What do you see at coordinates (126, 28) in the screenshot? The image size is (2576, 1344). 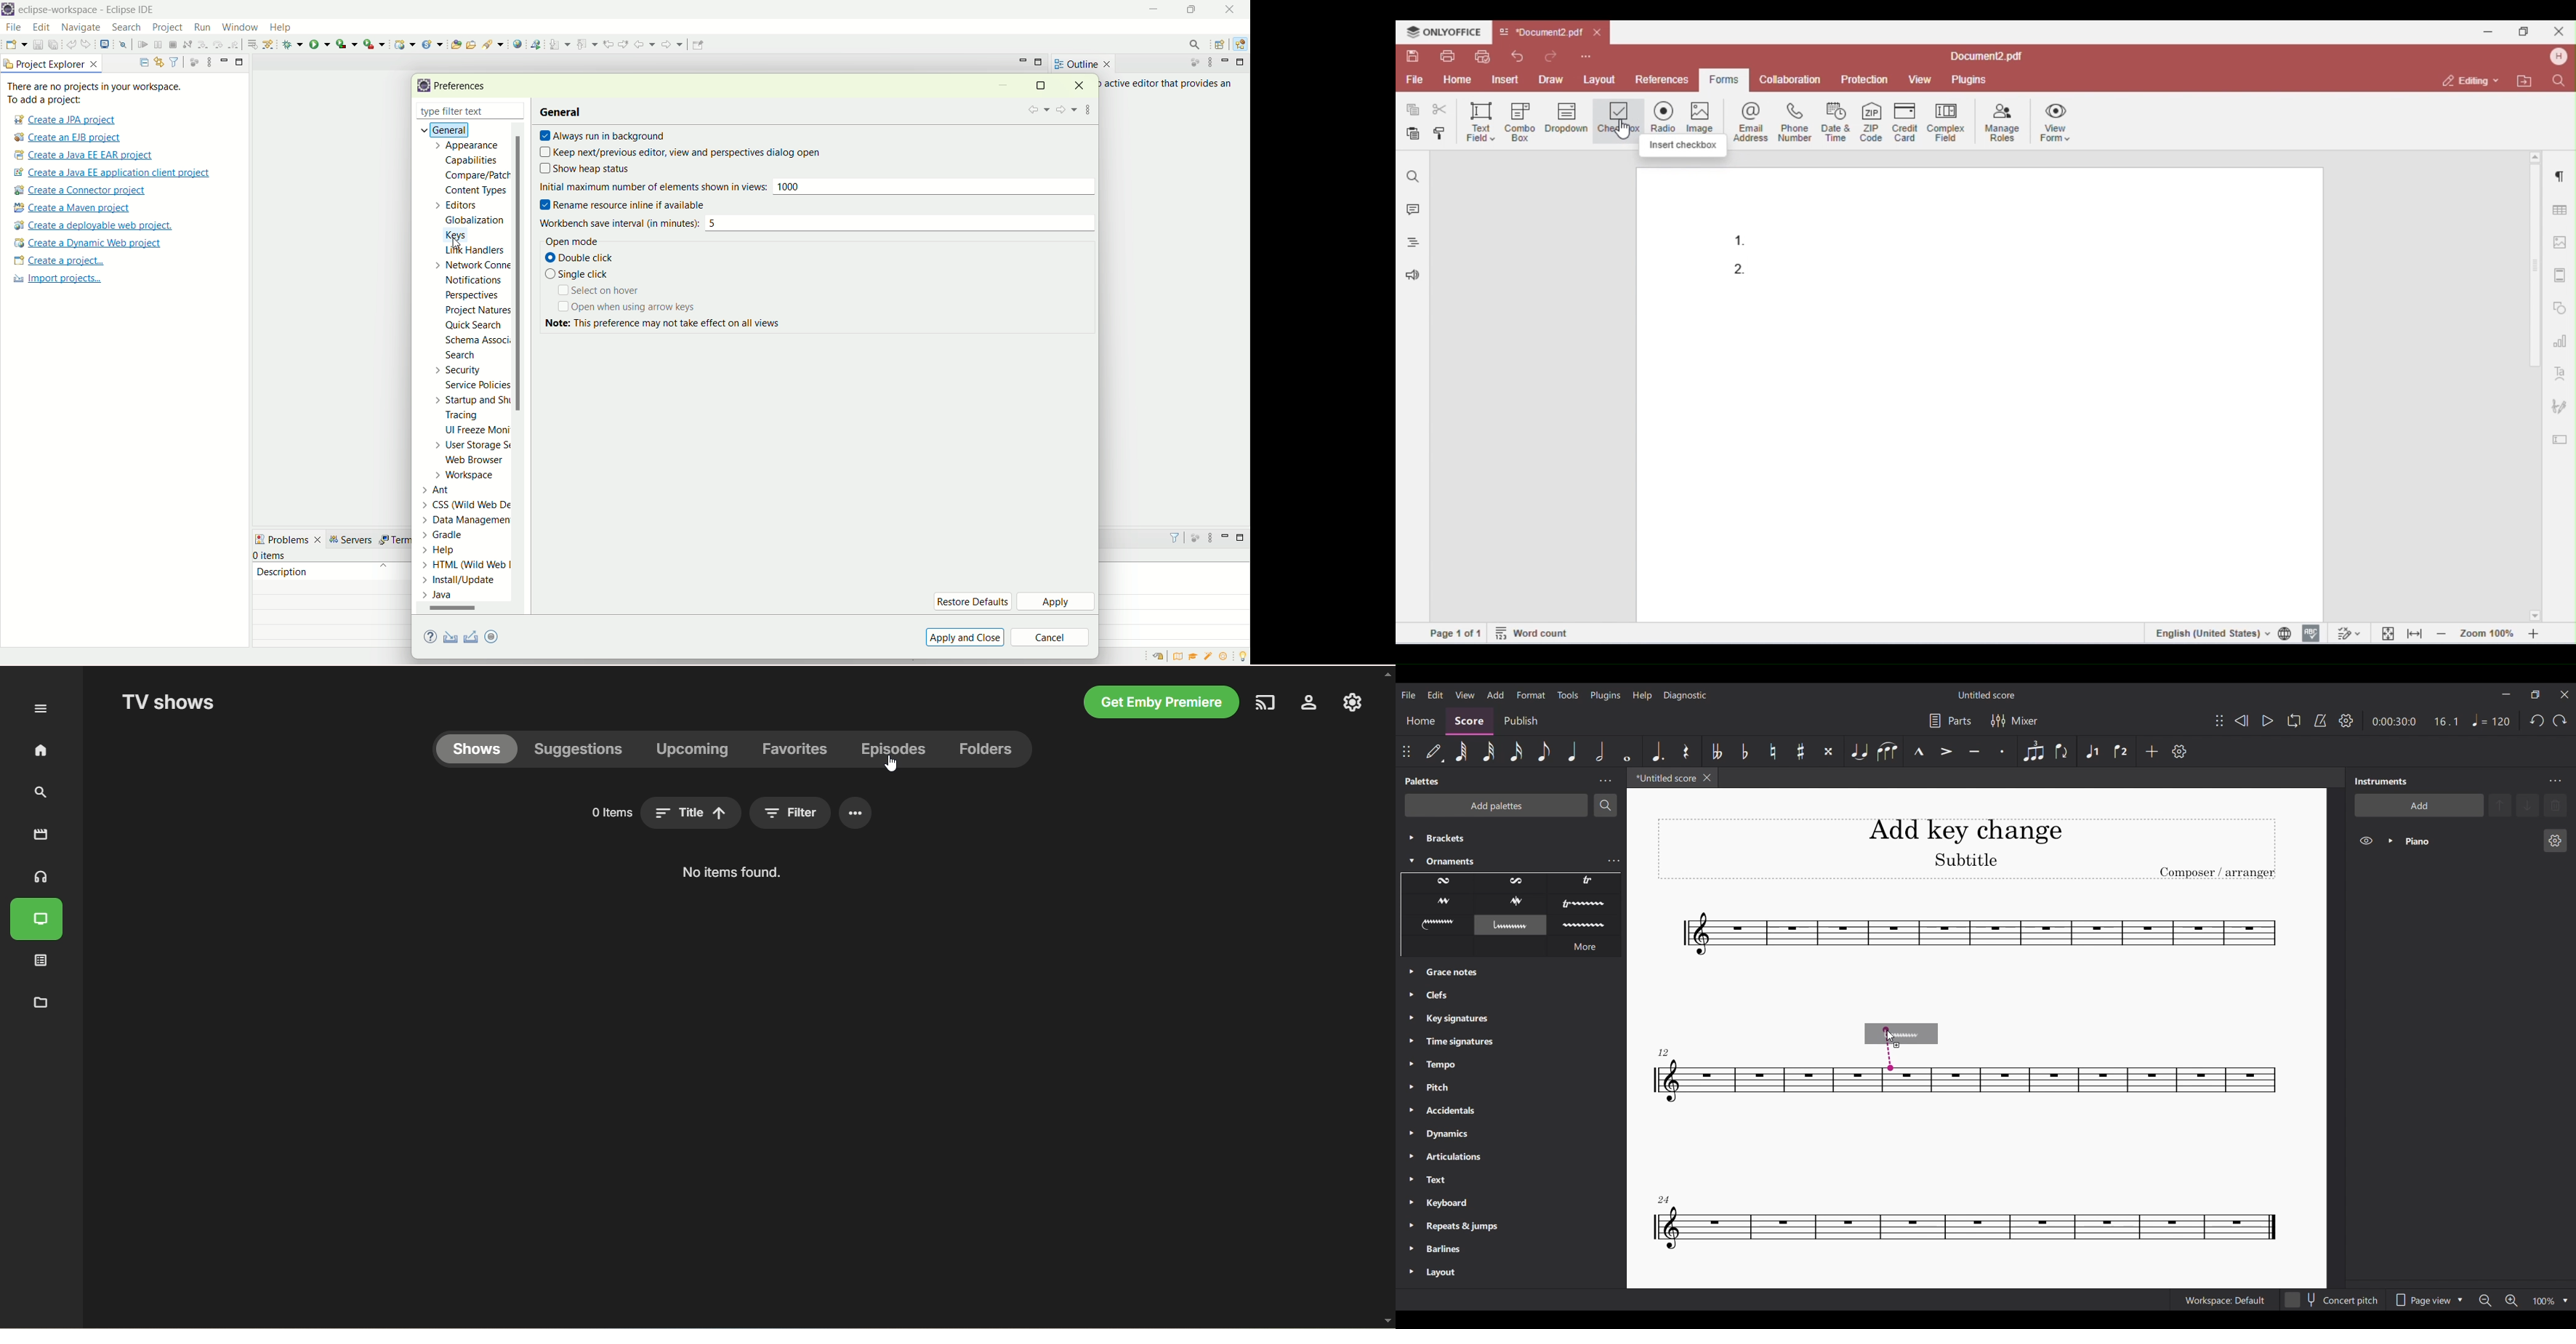 I see `search` at bounding box center [126, 28].